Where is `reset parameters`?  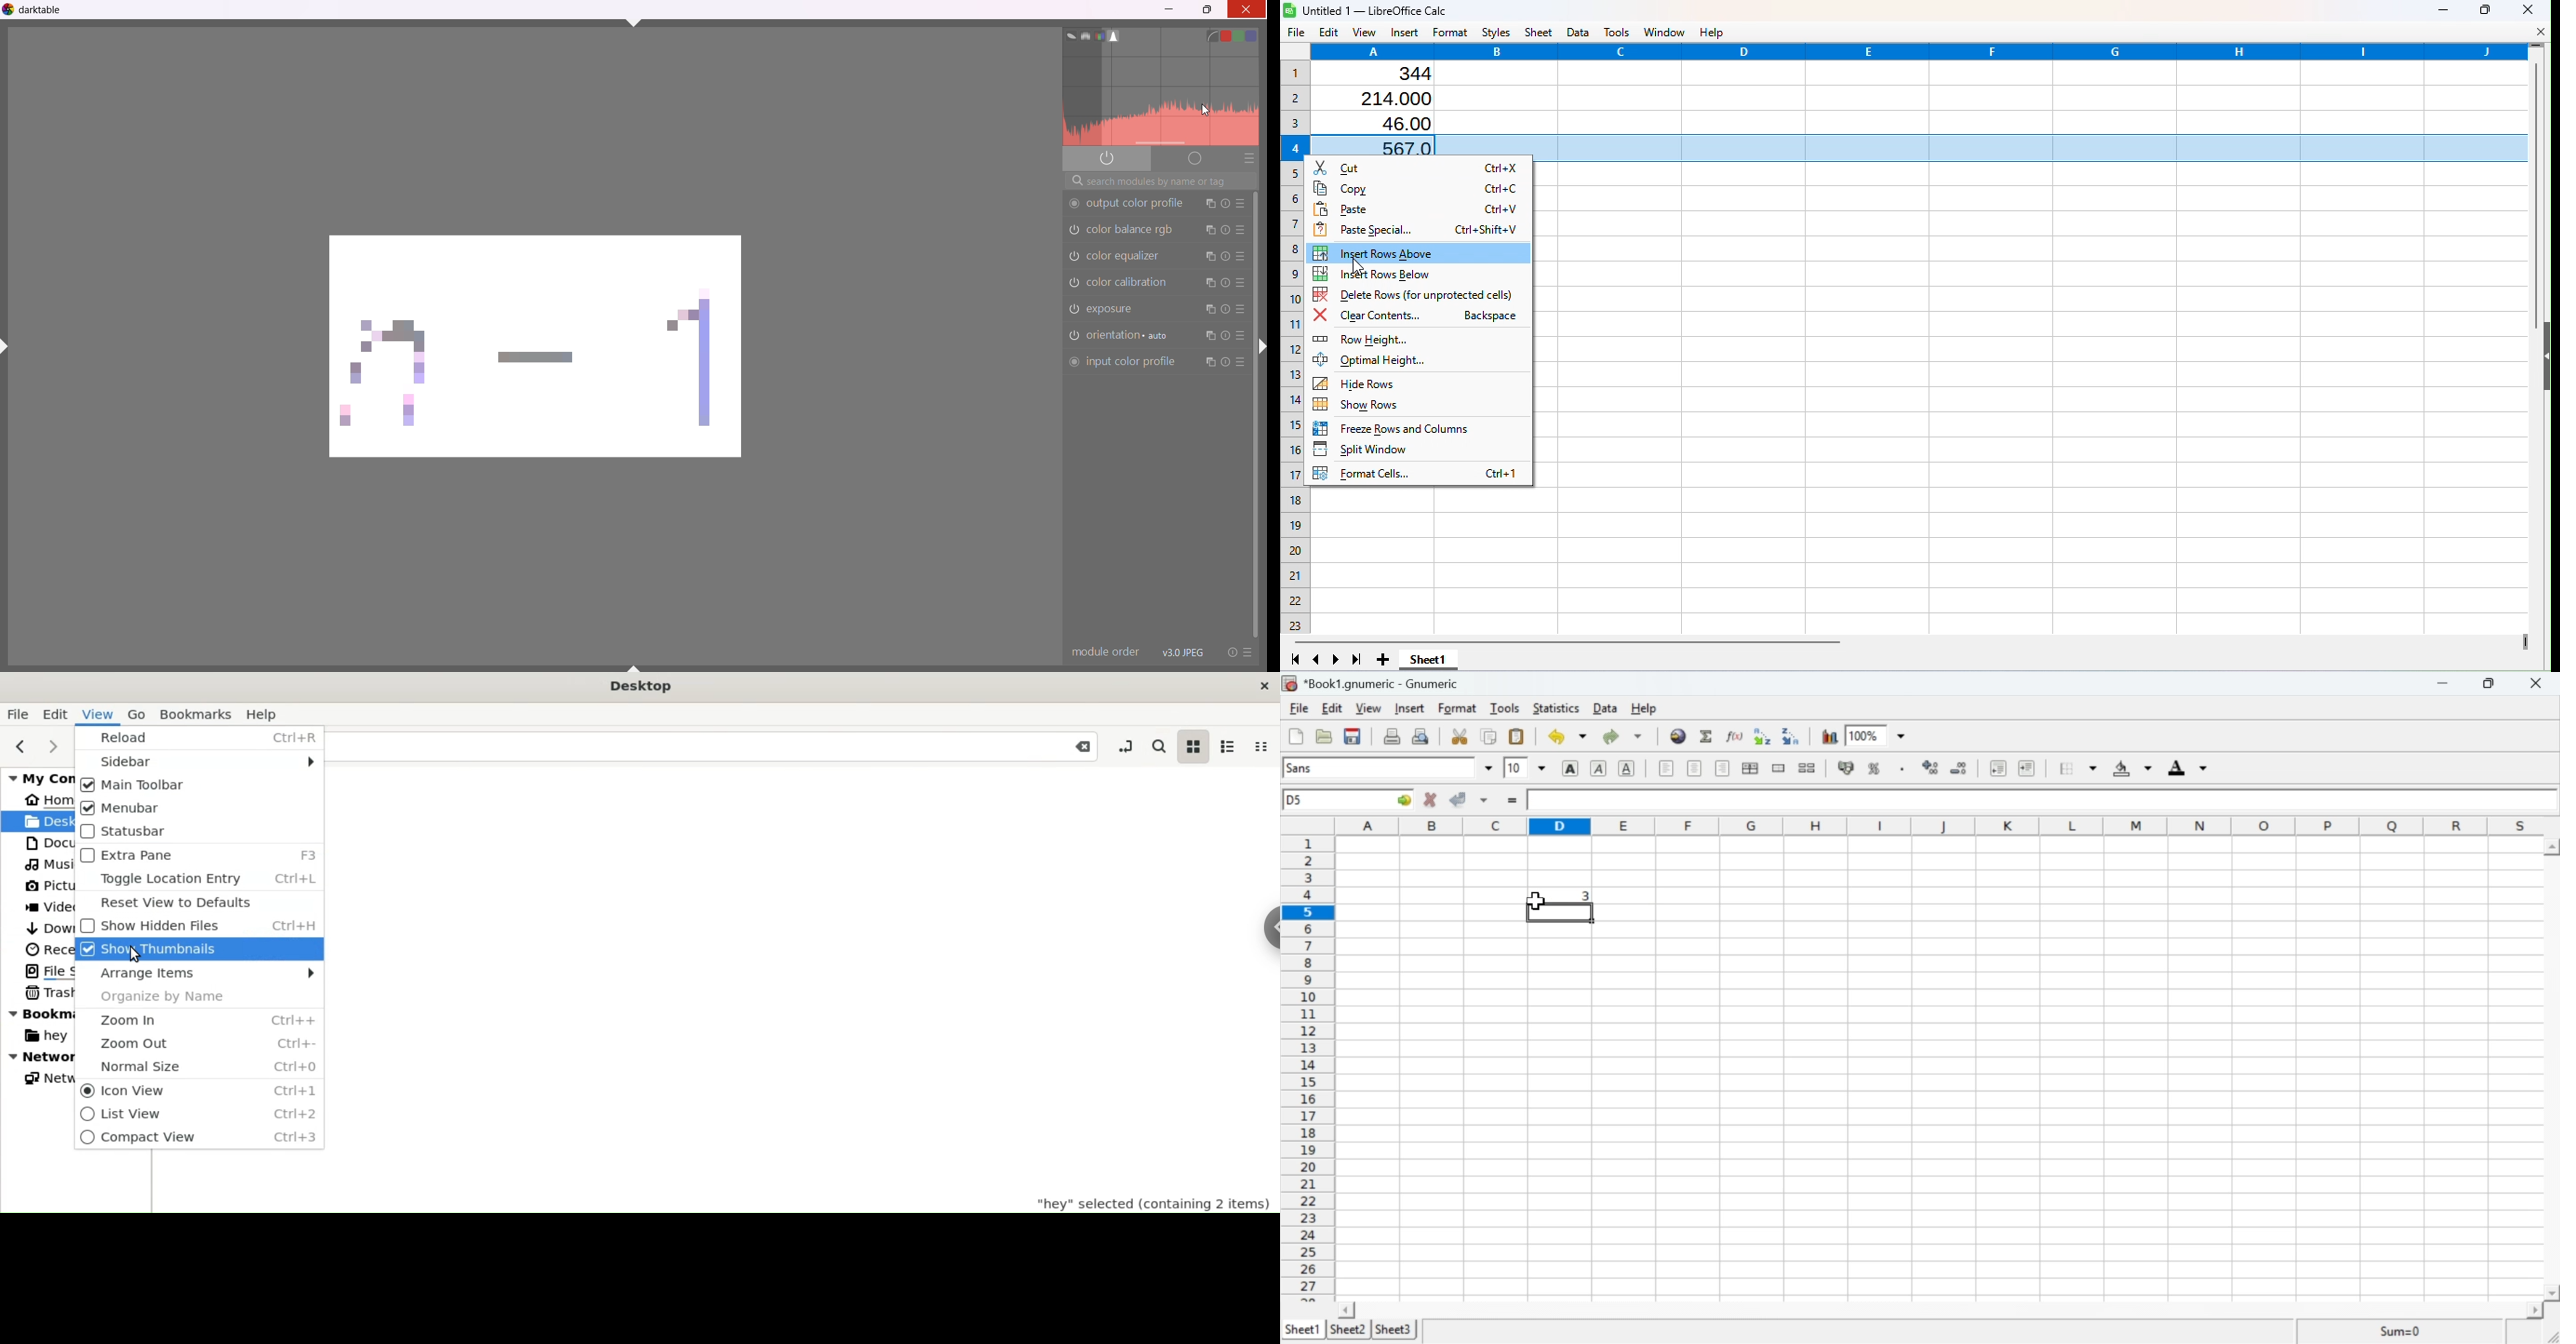 reset parameters is located at coordinates (1226, 284).